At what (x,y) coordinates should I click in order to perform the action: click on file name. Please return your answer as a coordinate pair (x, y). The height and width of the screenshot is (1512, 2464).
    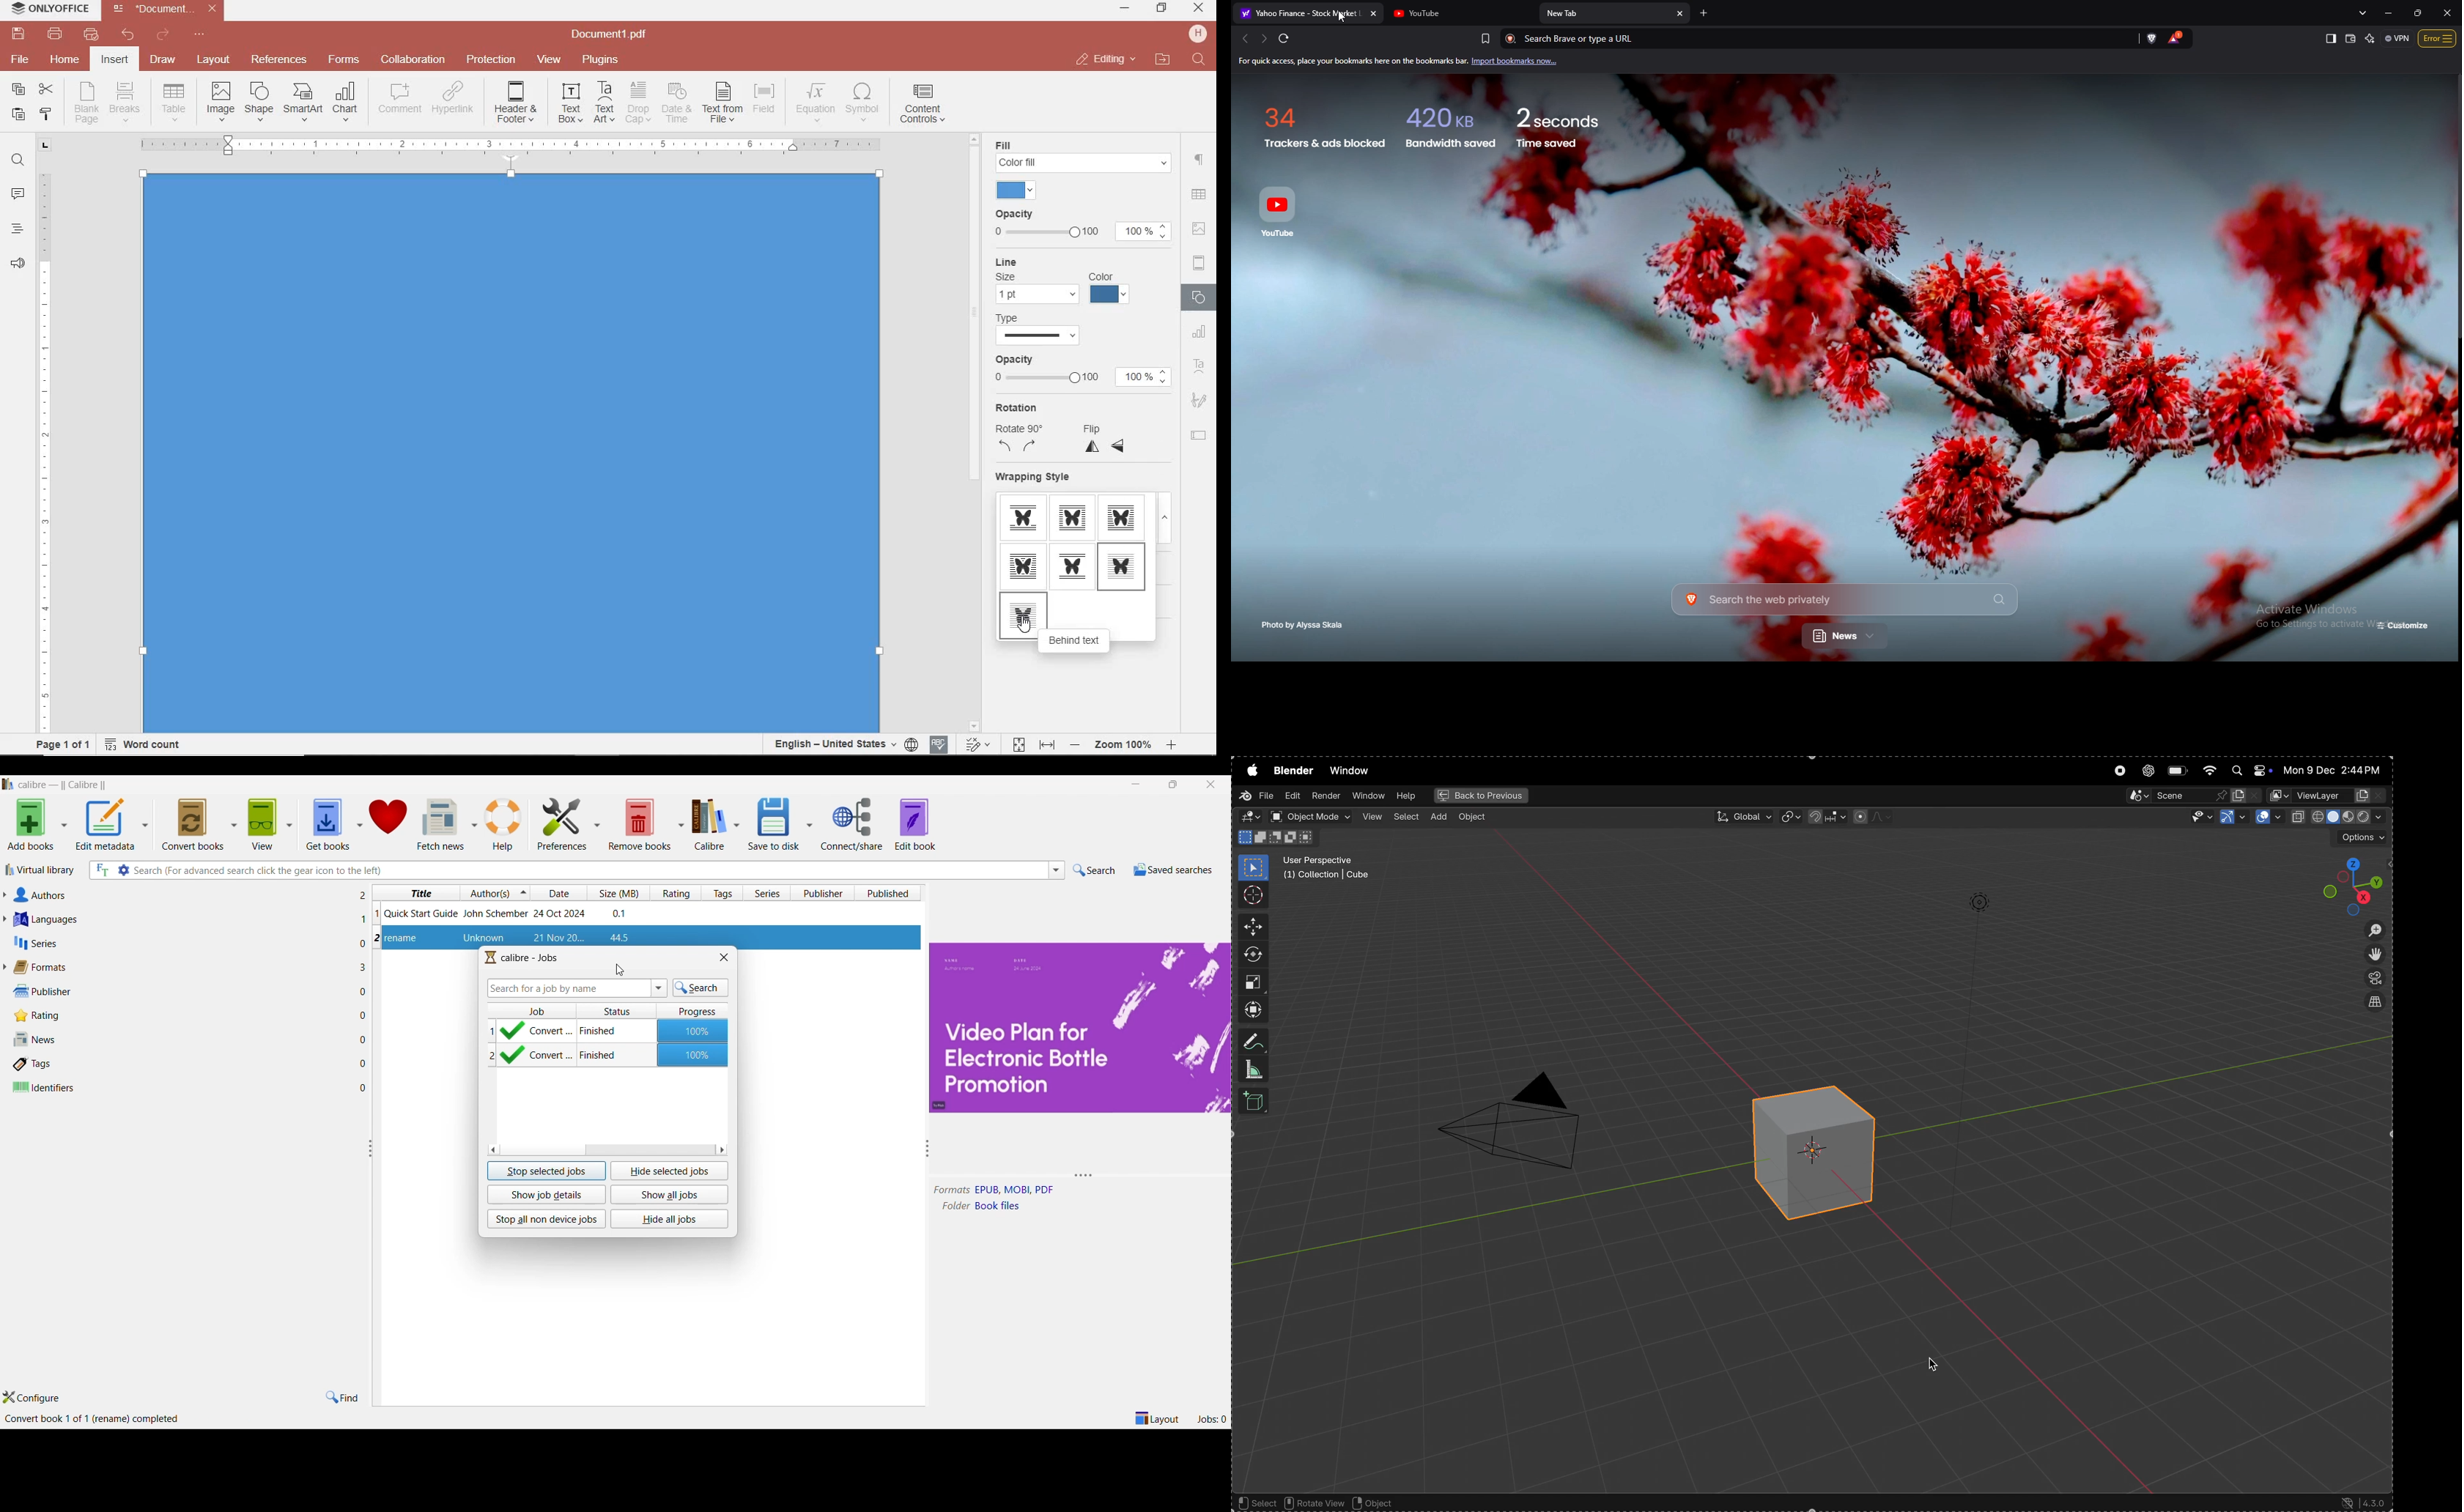
    Looking at the image, I should click on (613, 35).